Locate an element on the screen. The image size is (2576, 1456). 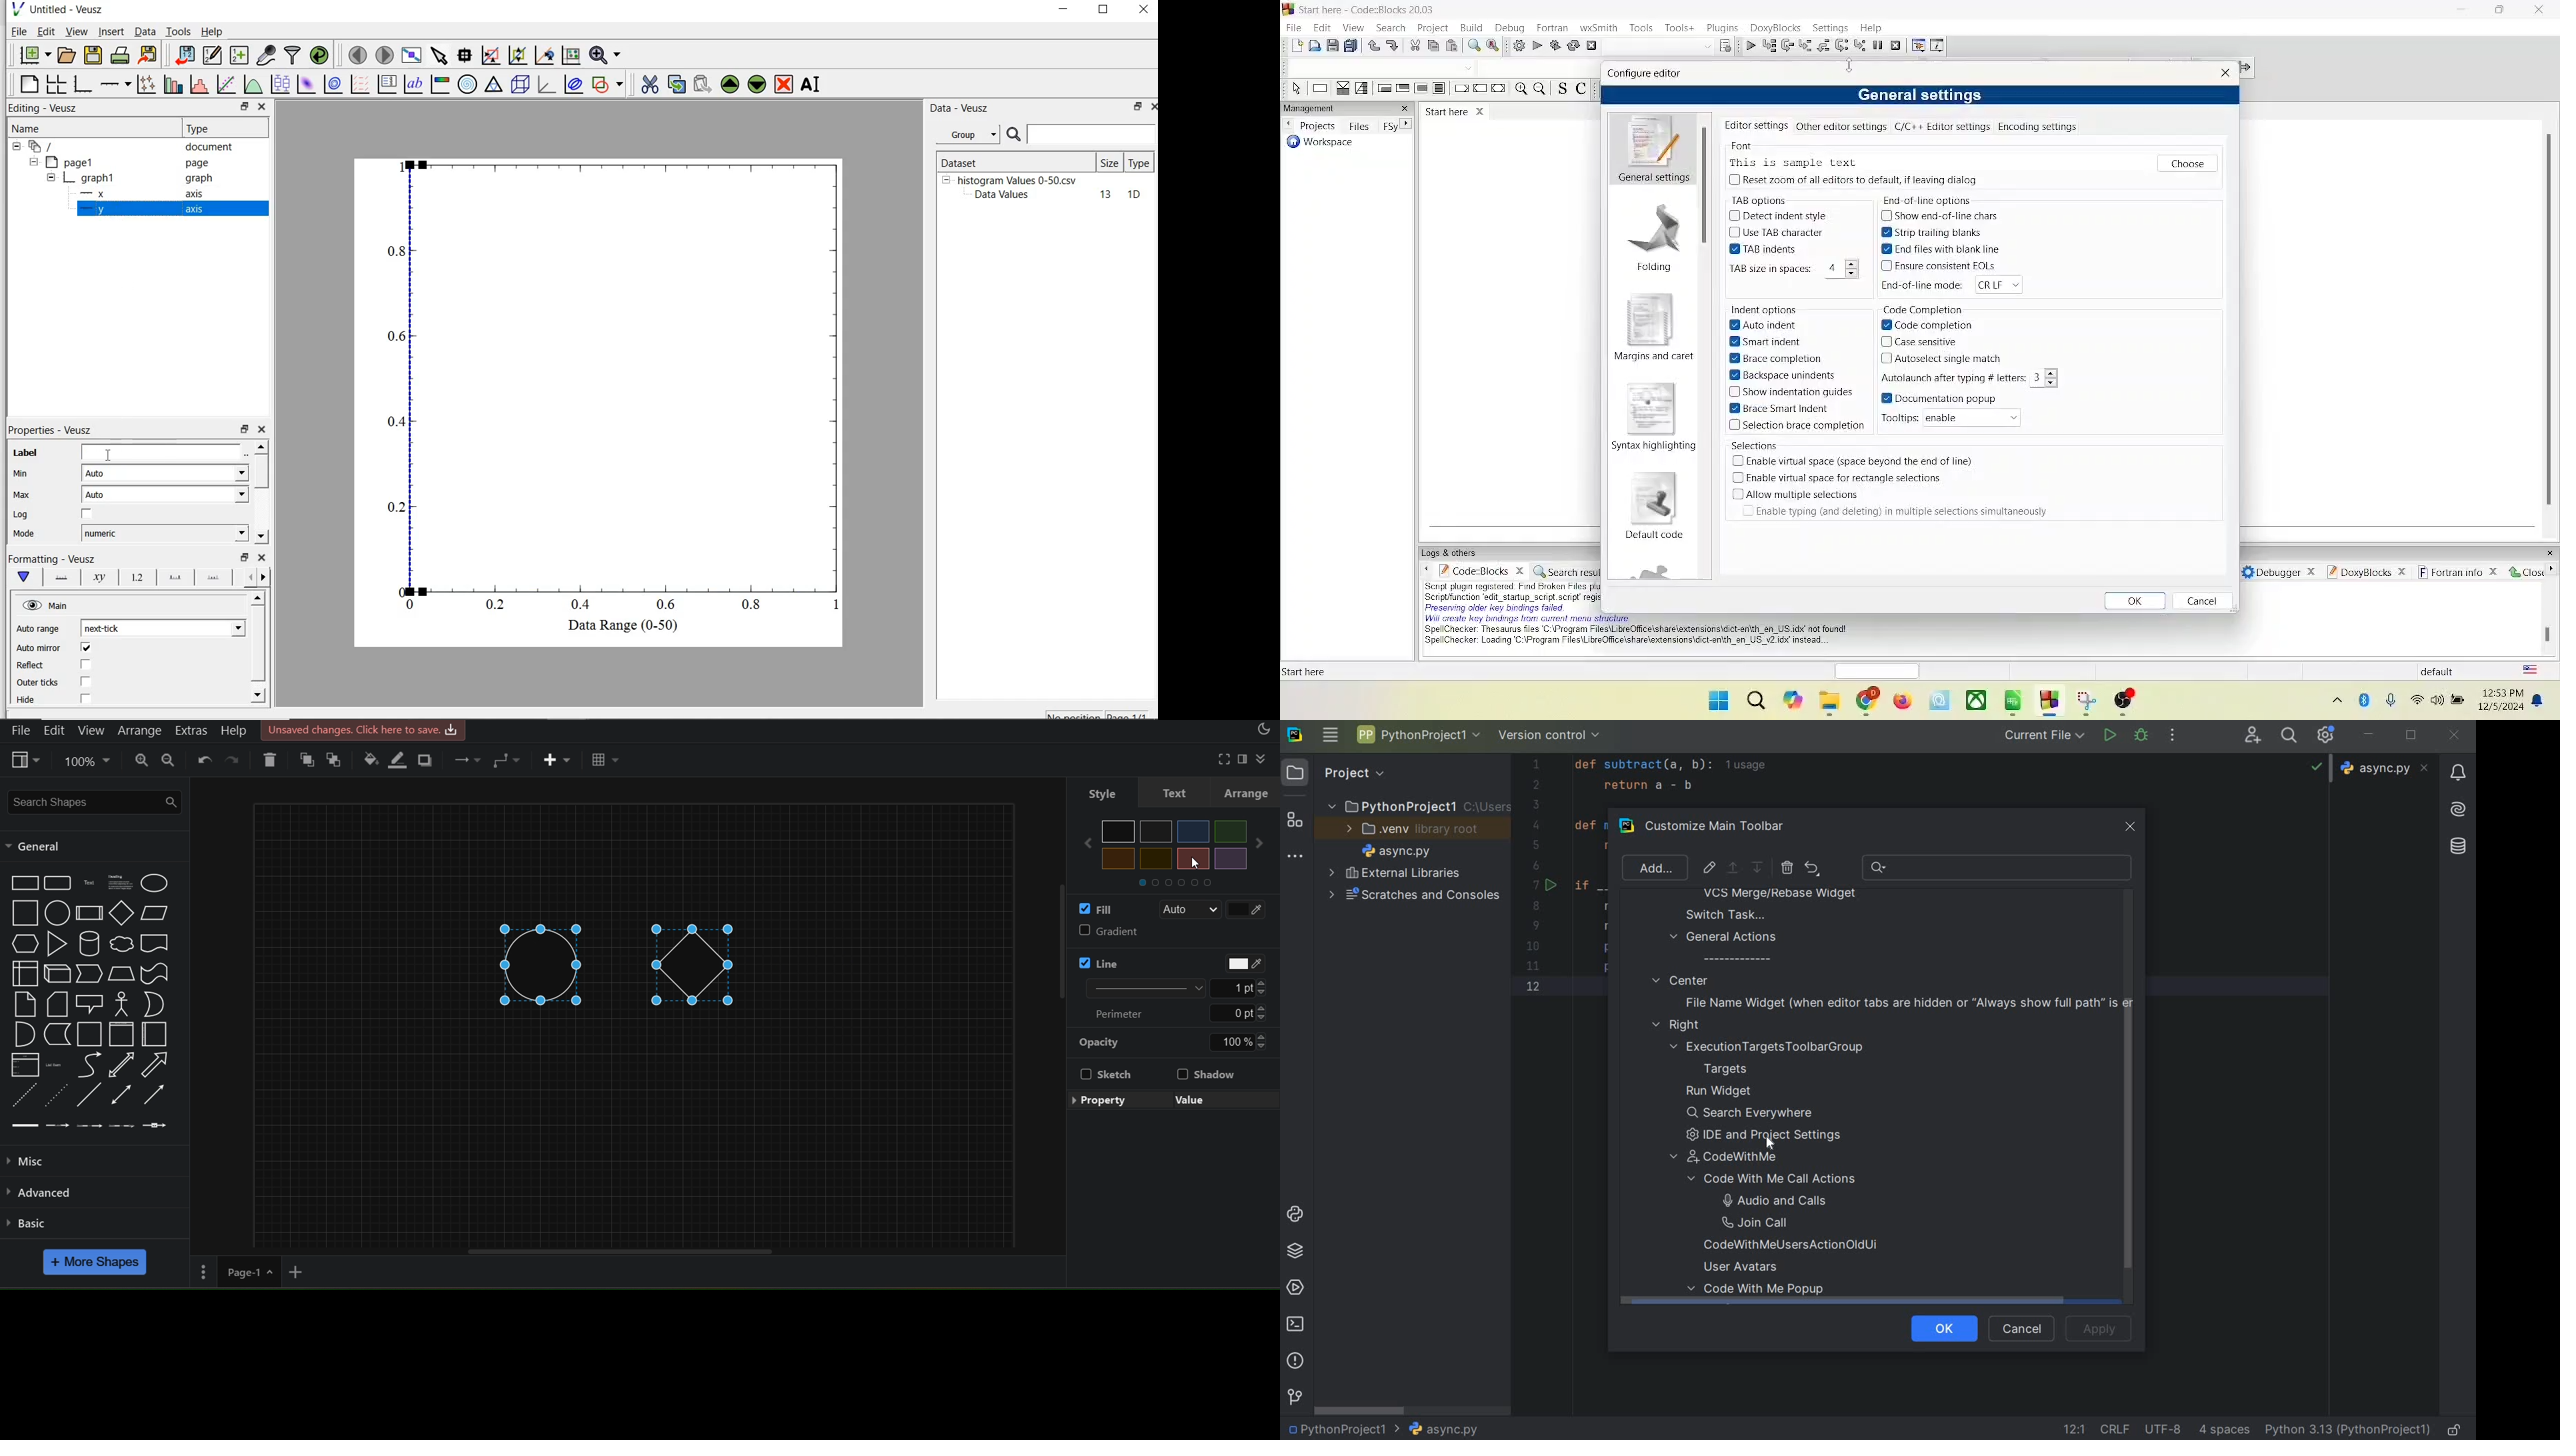
Trapezoid is located at coordinates (121, 974).